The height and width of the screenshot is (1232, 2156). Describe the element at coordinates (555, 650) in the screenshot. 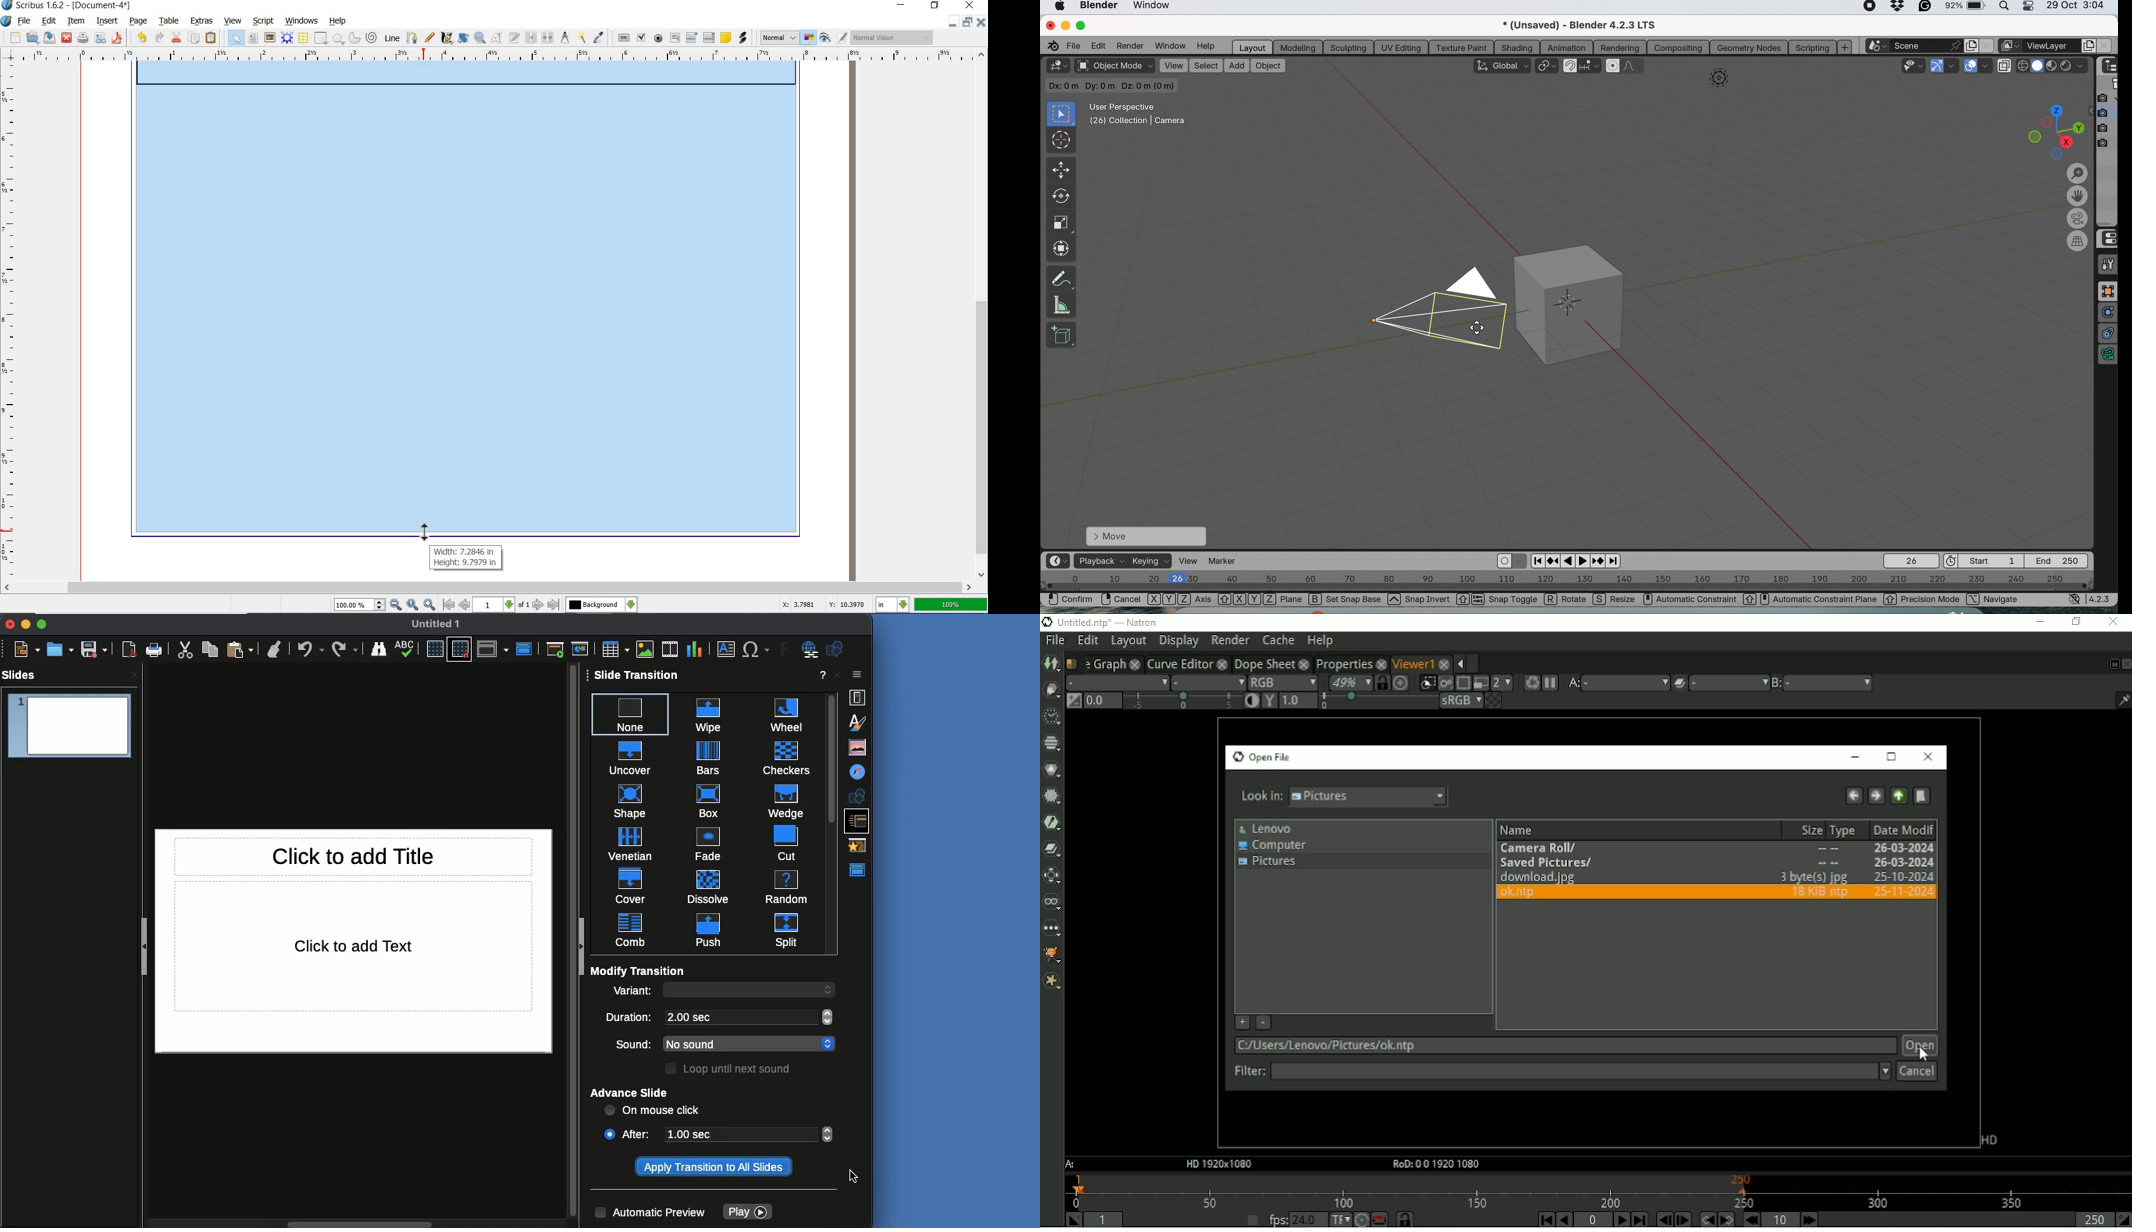

I see `Start from first slide` at that location.